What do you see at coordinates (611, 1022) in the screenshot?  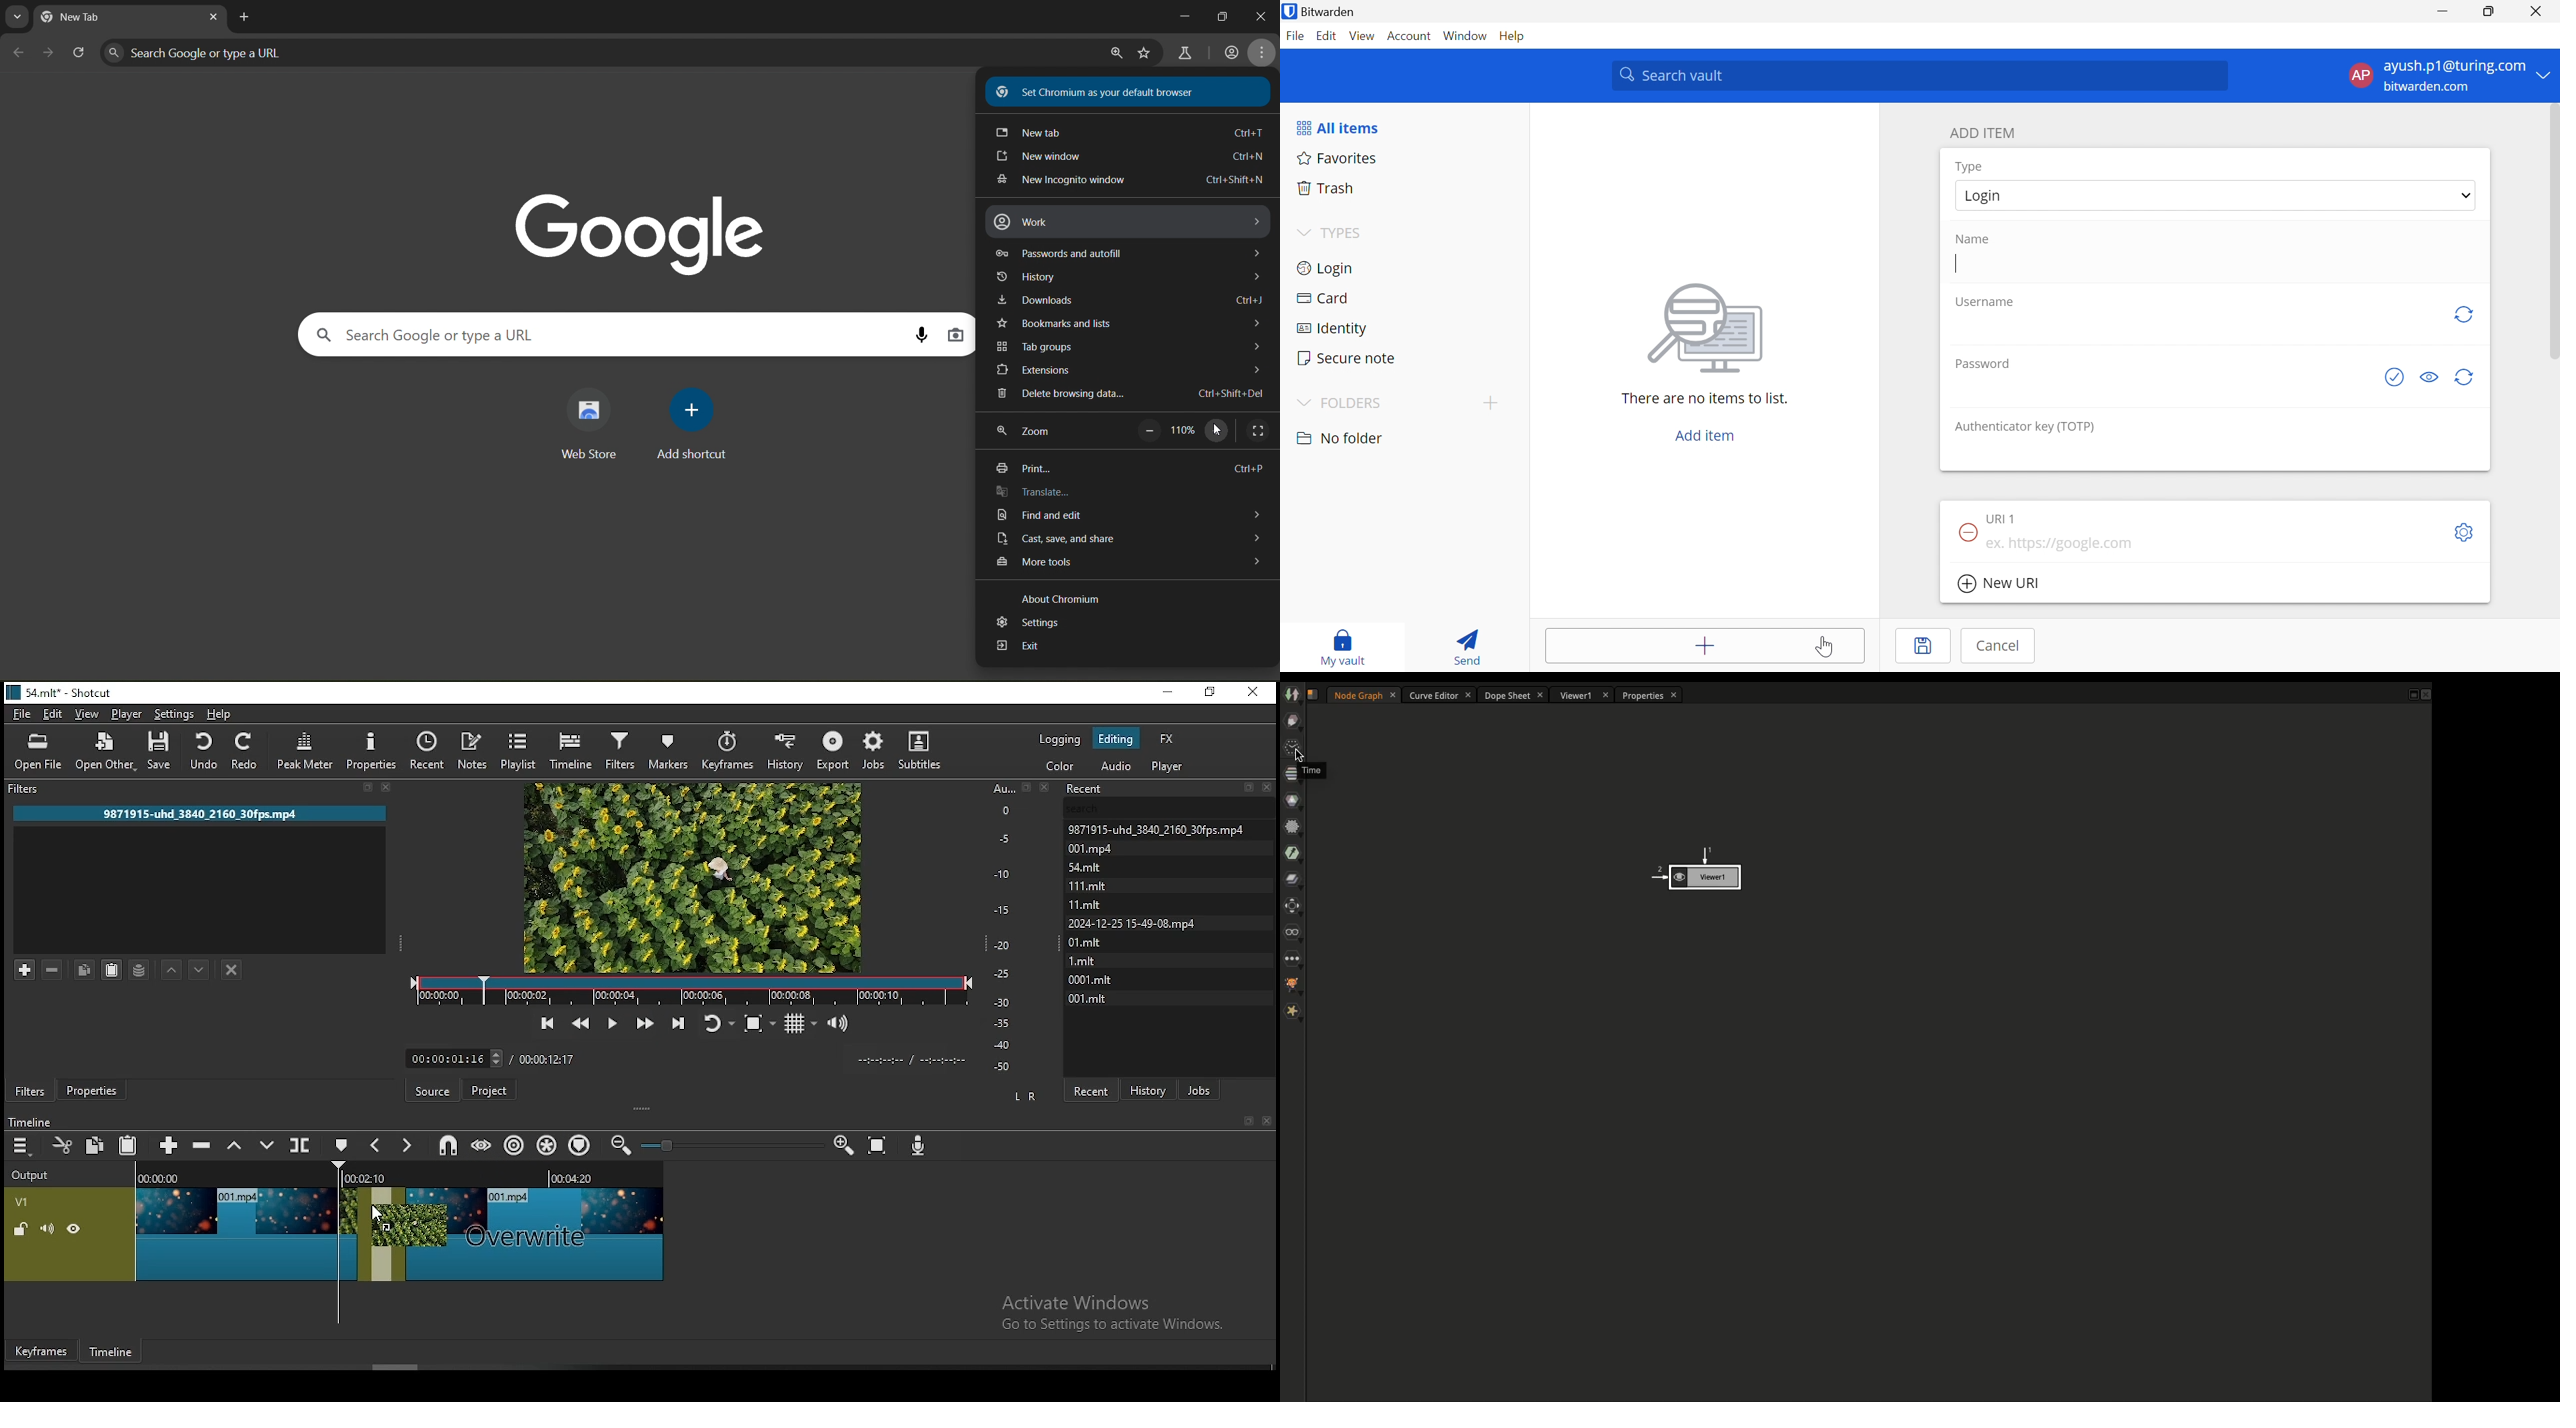 I see `play/pause` at bounding box center [611, 1022].